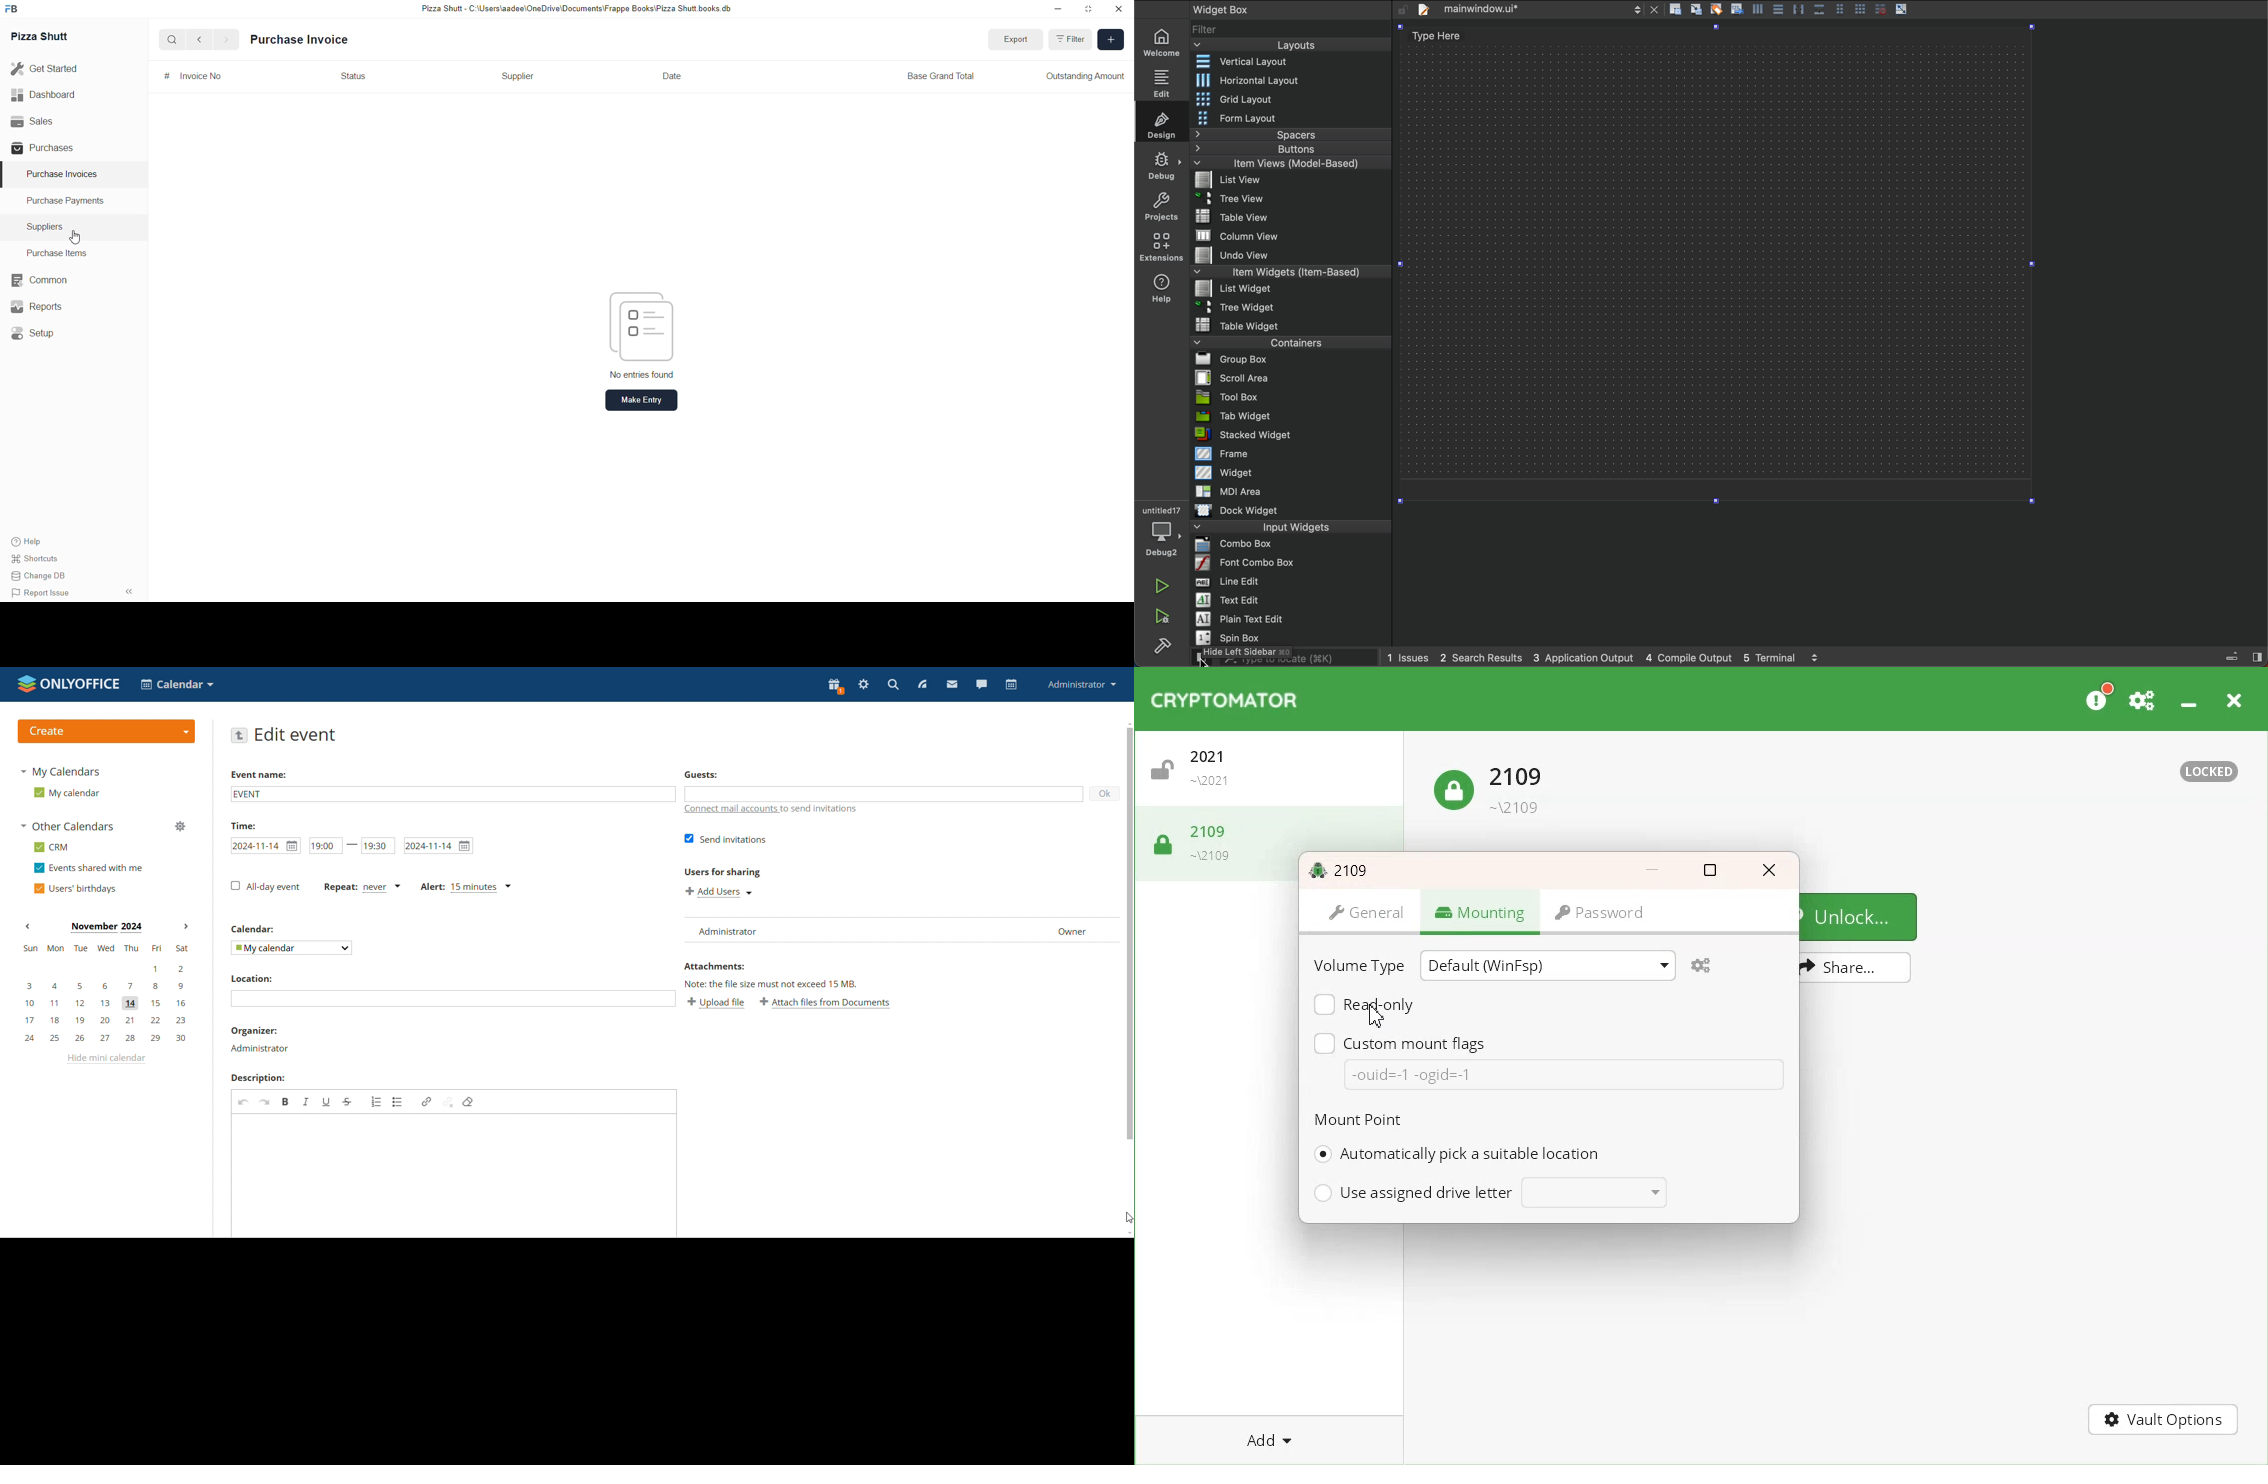 This screenshot has height=1484, width=2268. Describe the element at coordinates (1112, 39) in the screenshot. I see `Add item` at that location.